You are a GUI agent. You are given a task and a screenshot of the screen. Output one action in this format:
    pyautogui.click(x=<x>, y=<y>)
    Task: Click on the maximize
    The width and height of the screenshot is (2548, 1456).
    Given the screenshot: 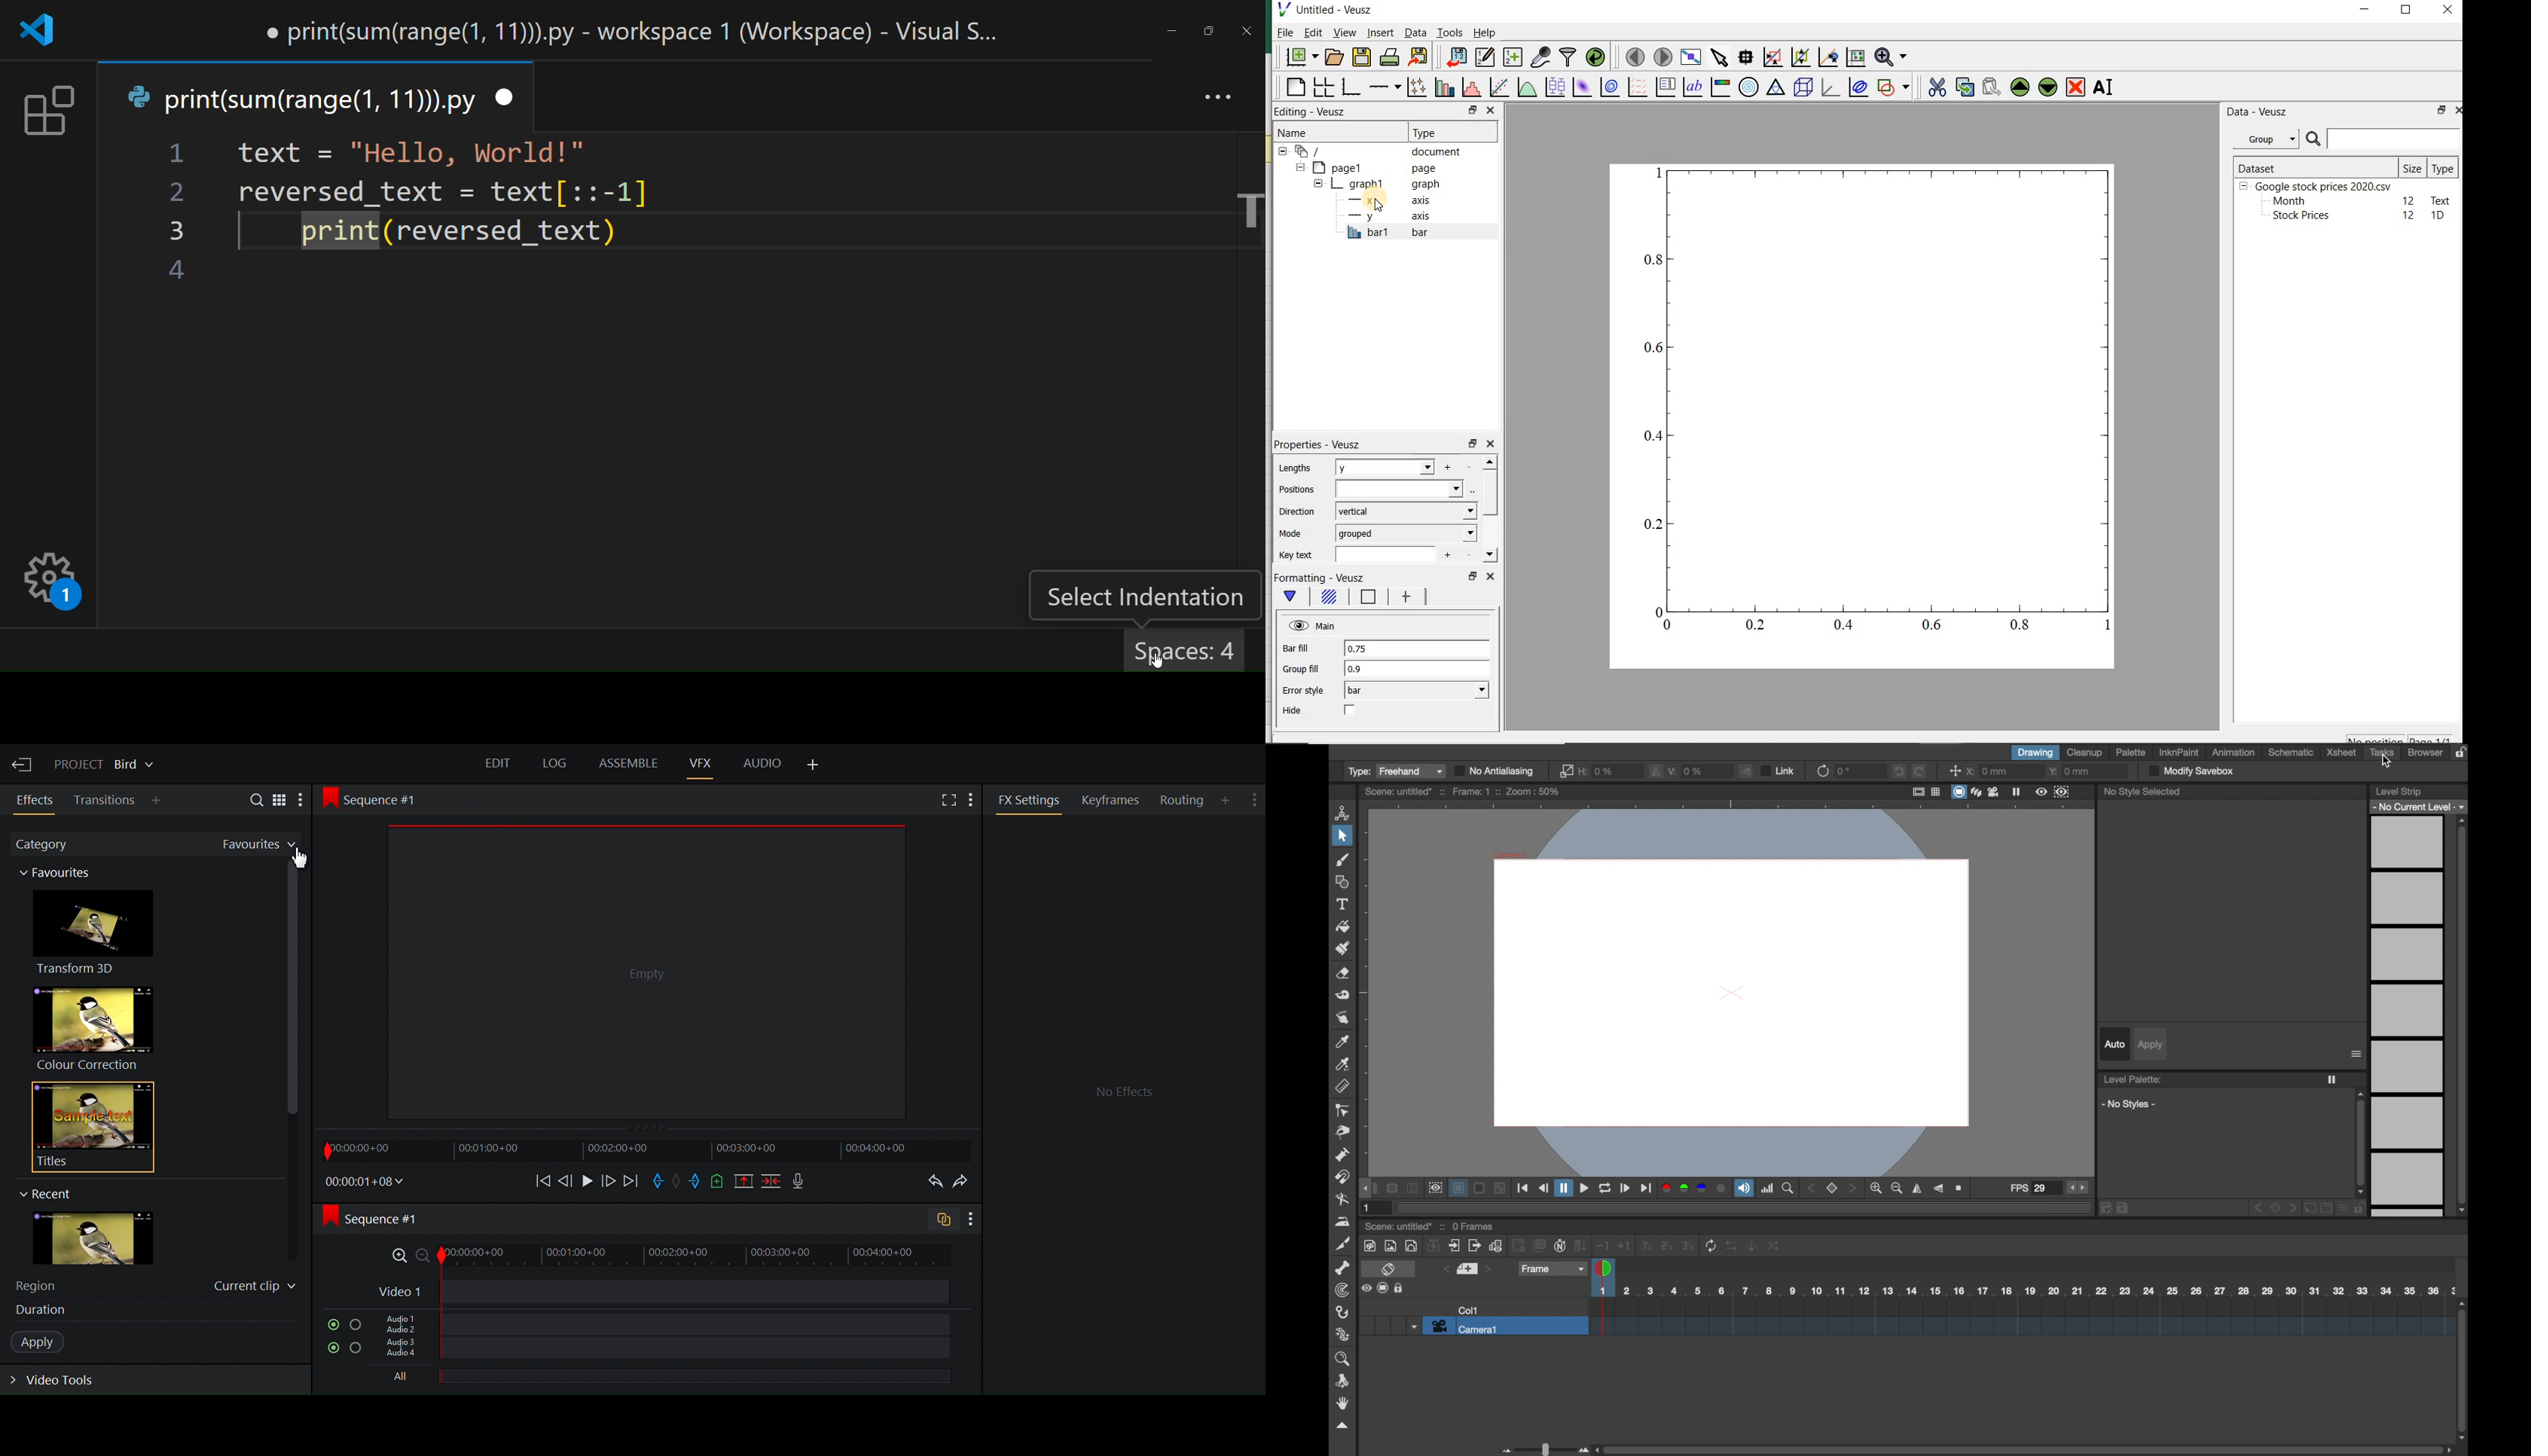 What is the action you would take?
    pyautogui.click(x=2409, y=11)
    